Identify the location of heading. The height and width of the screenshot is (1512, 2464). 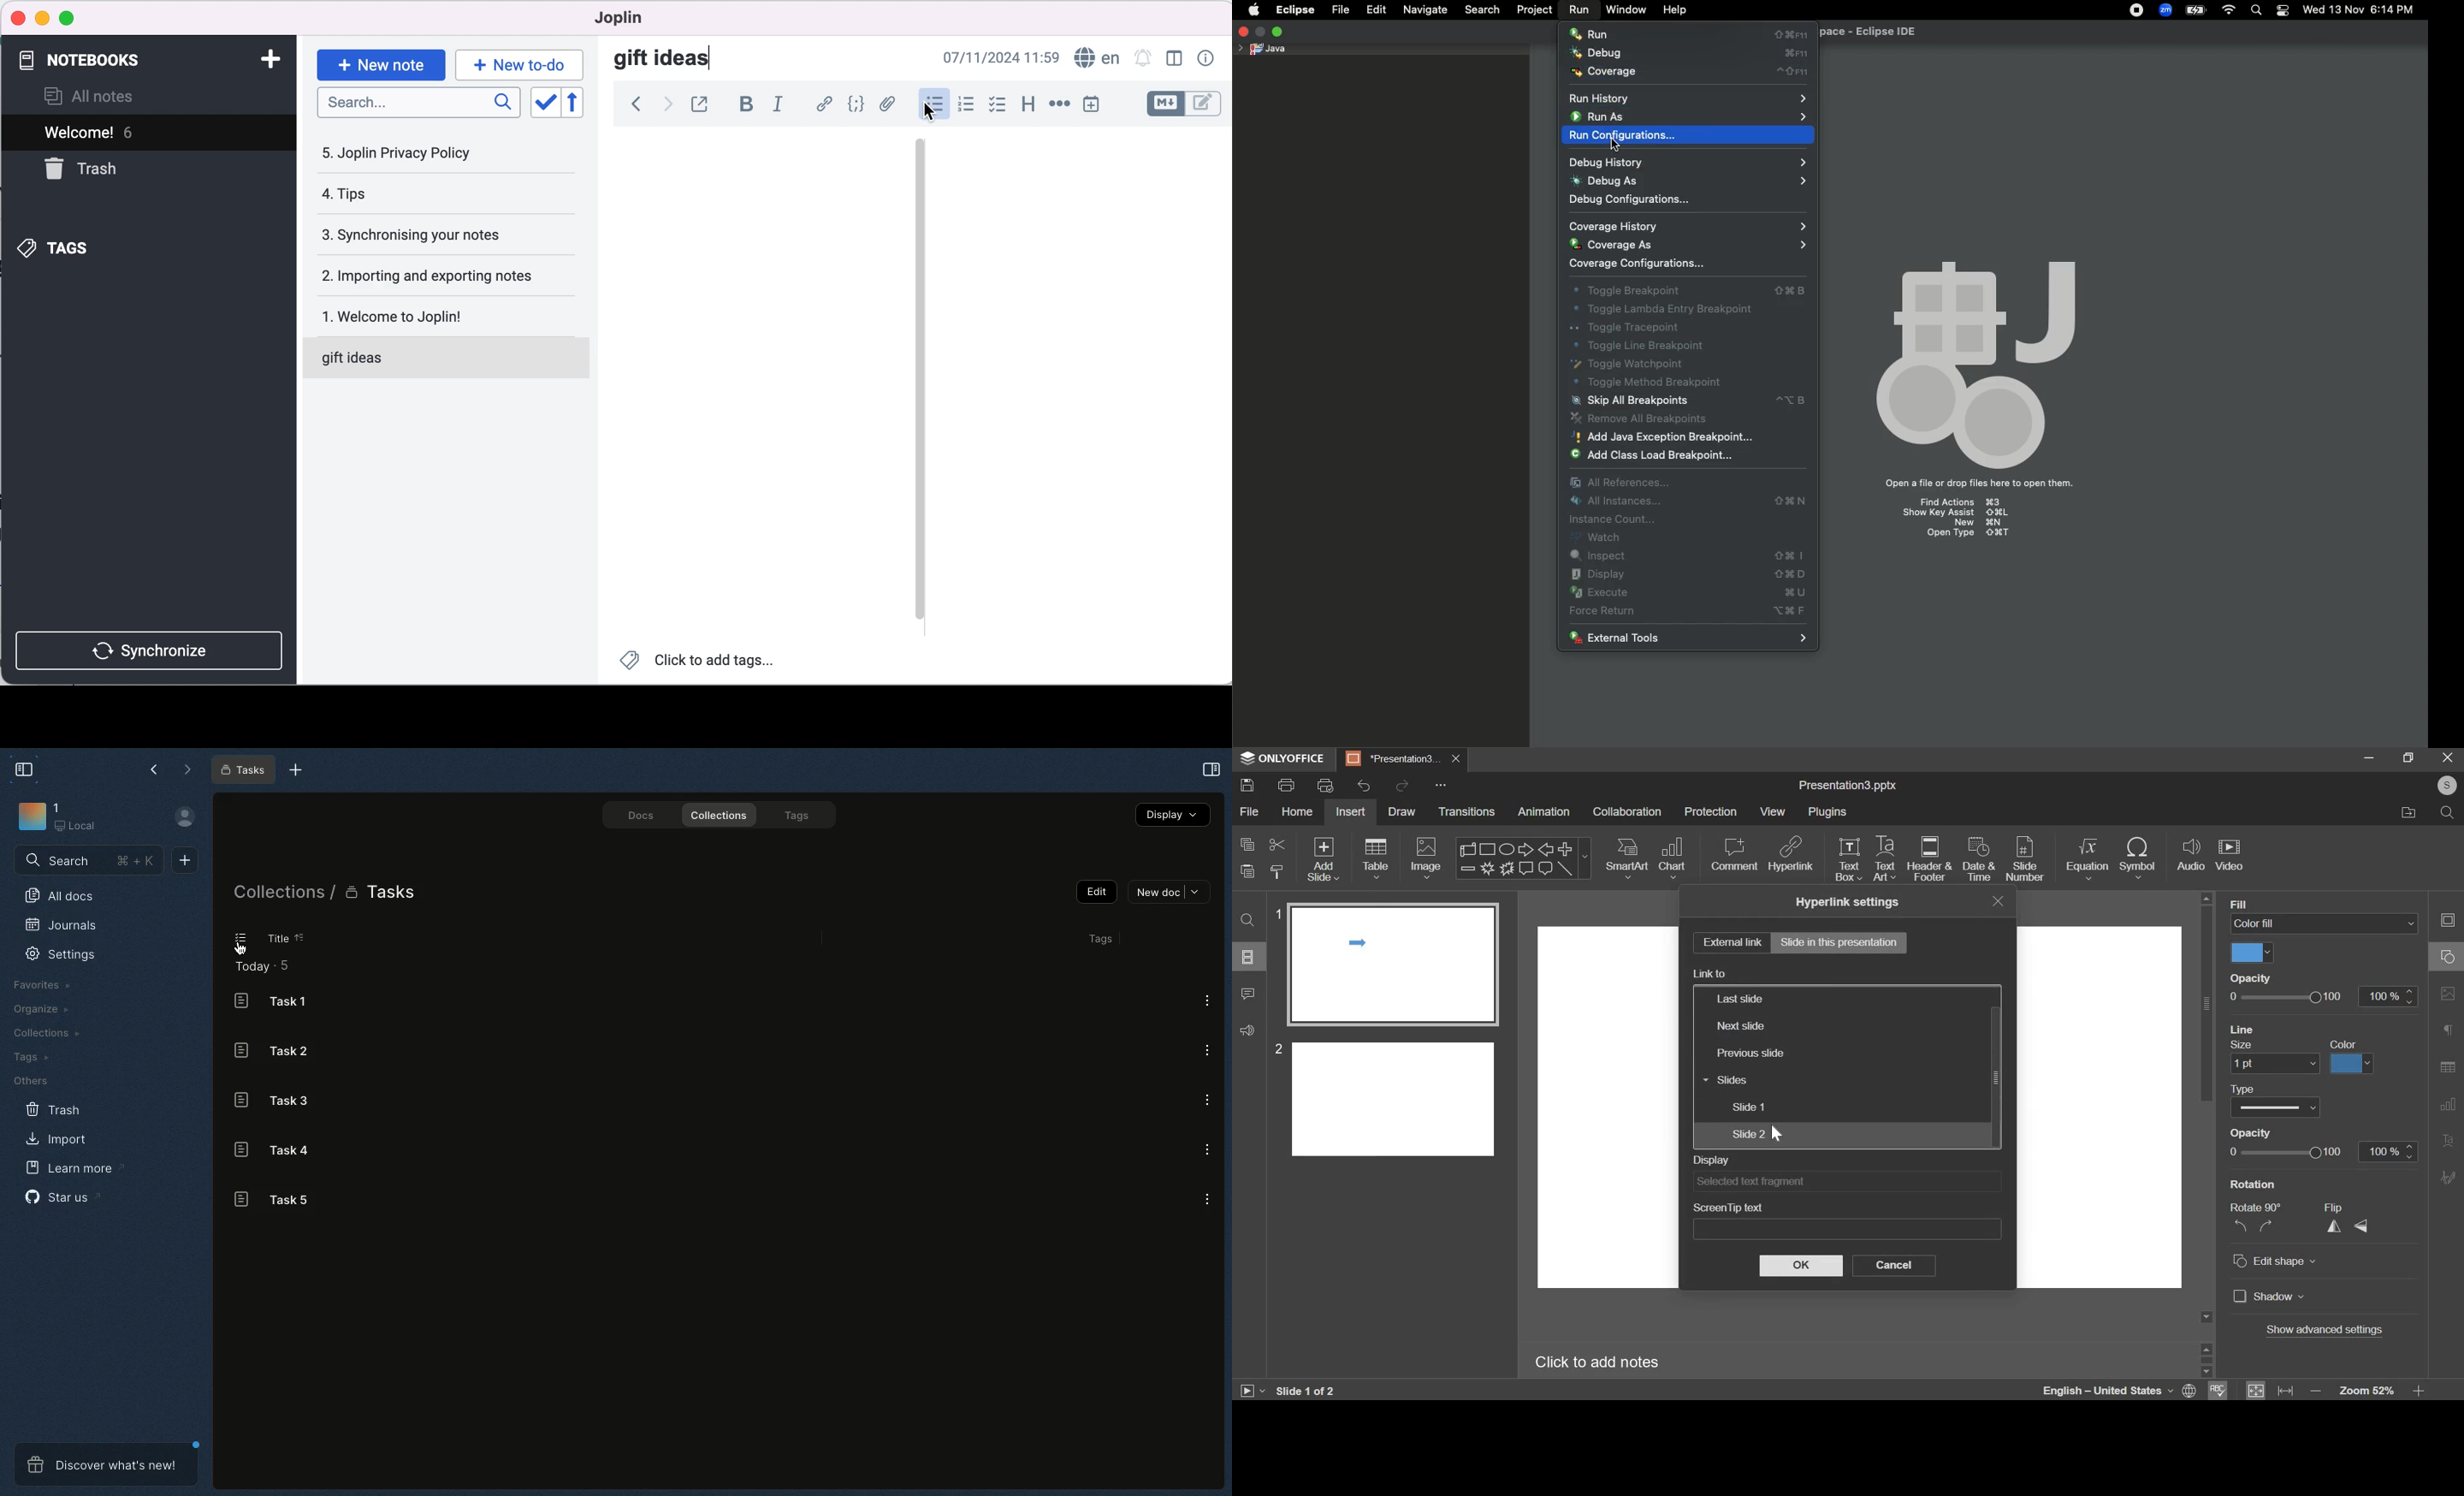
(1027, 104).